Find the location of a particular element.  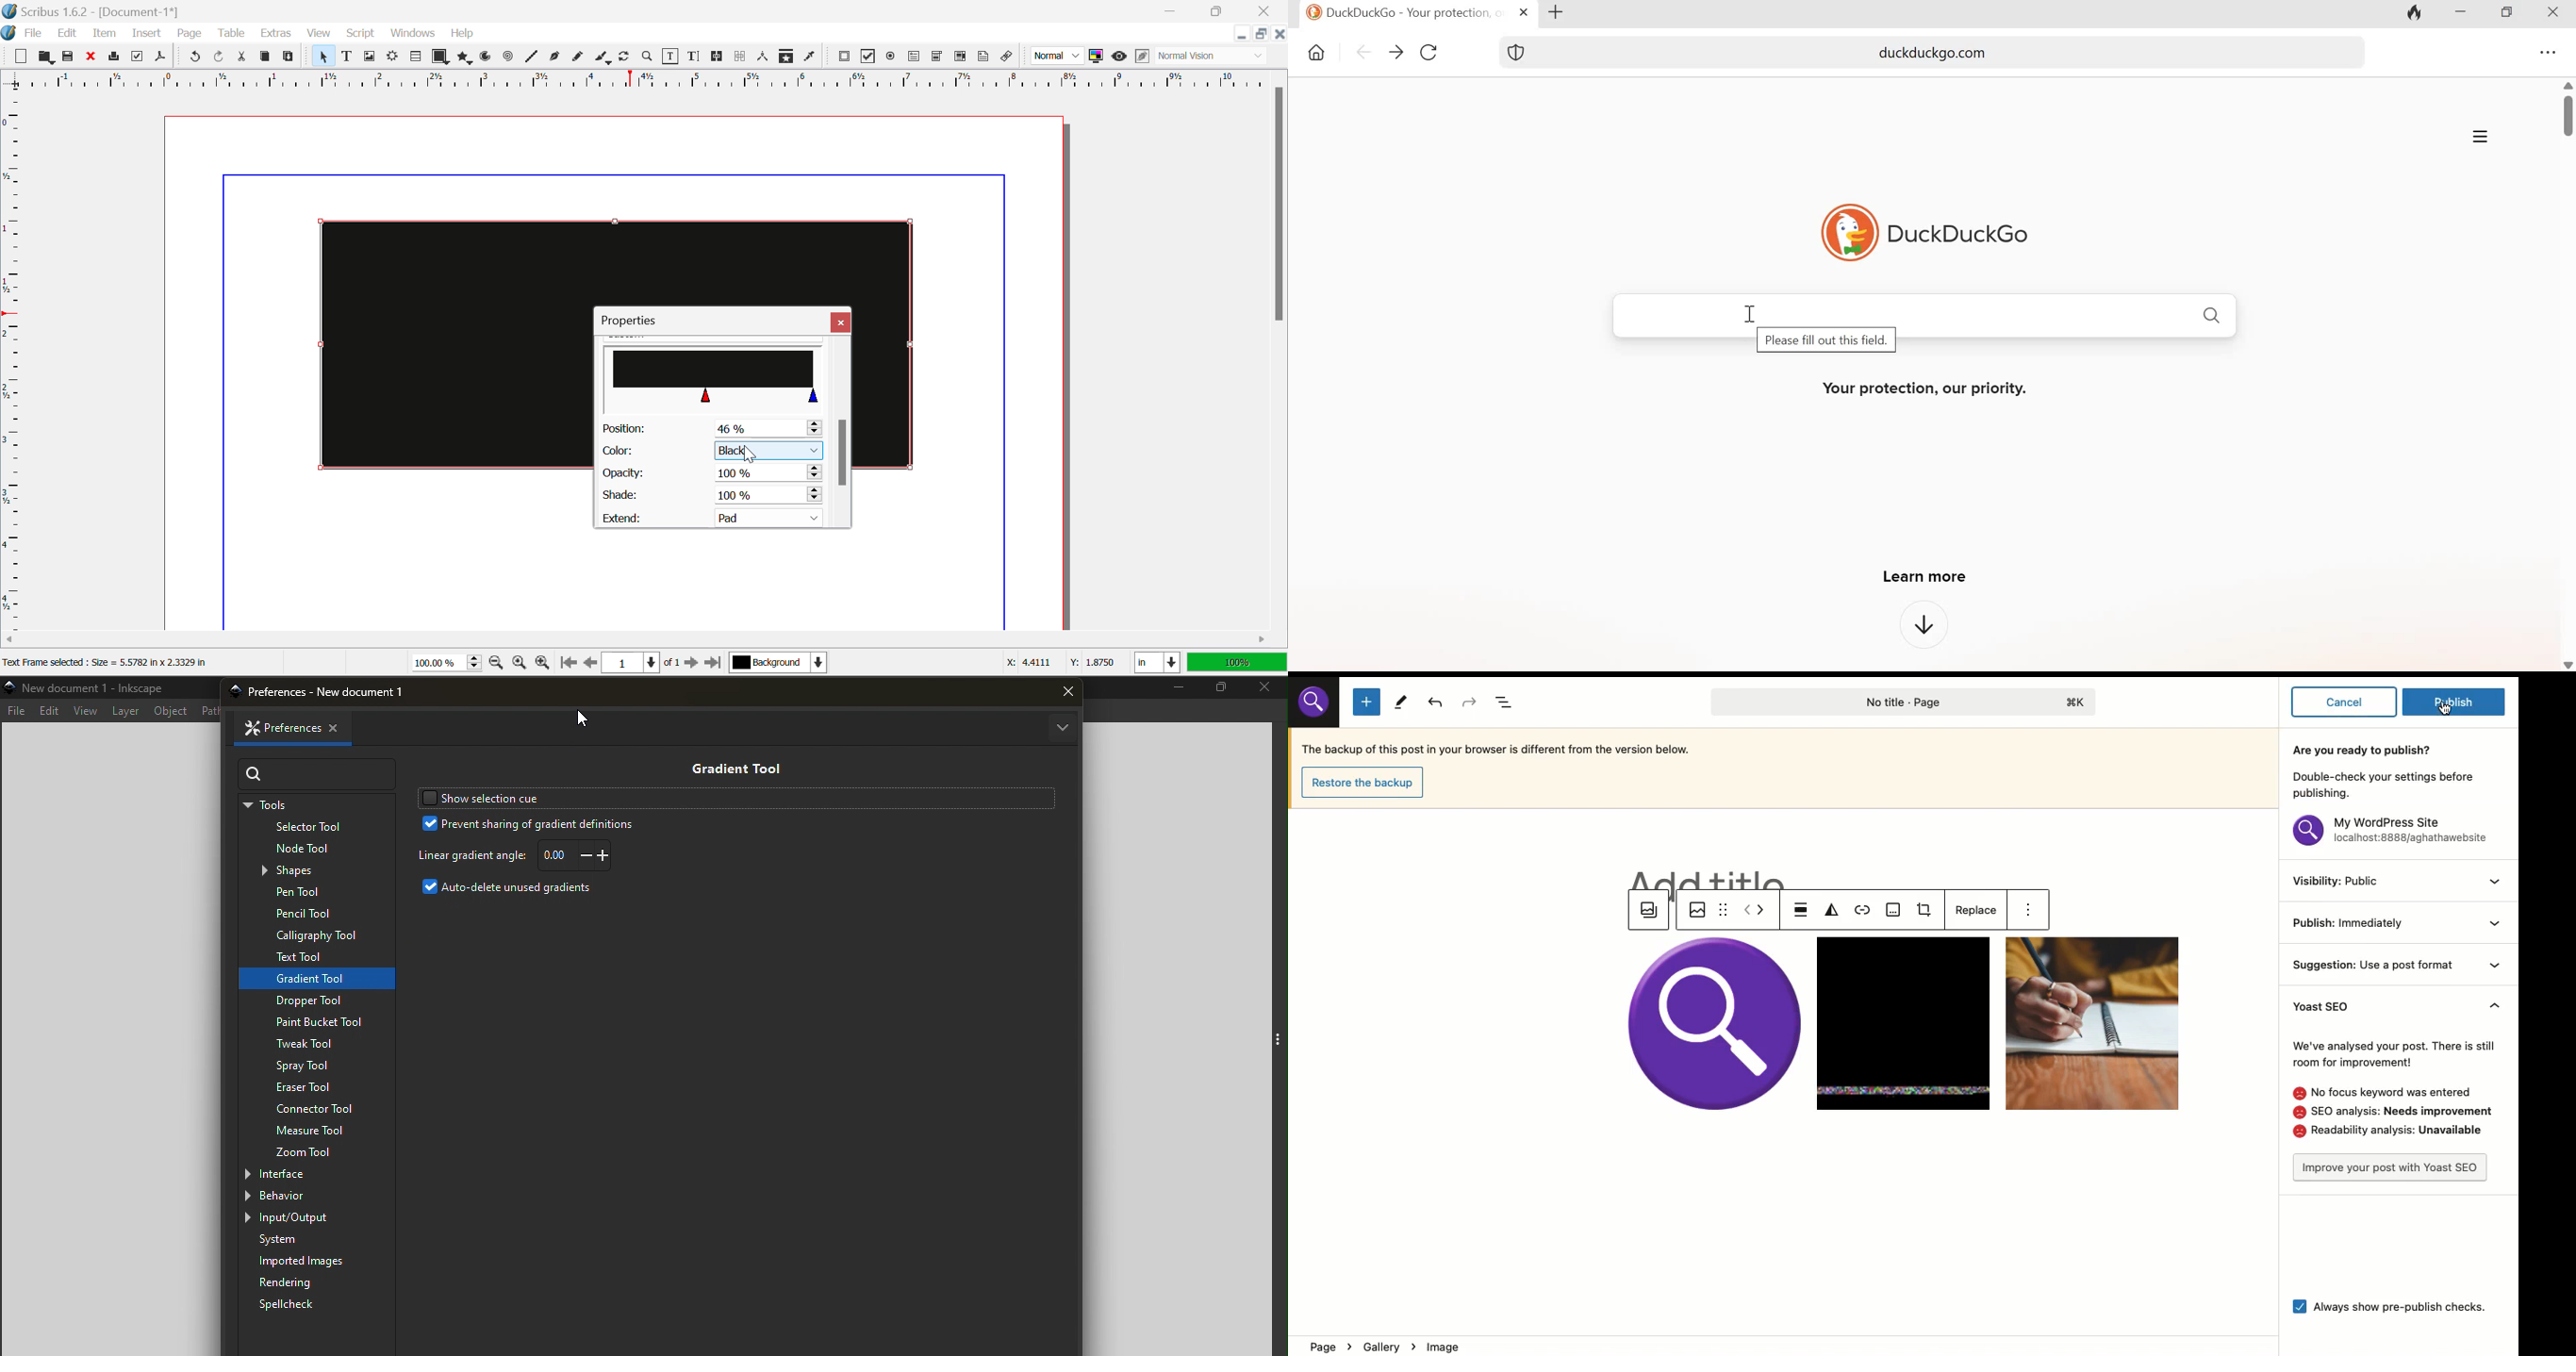

cursor is located at coordinates (587, 719).